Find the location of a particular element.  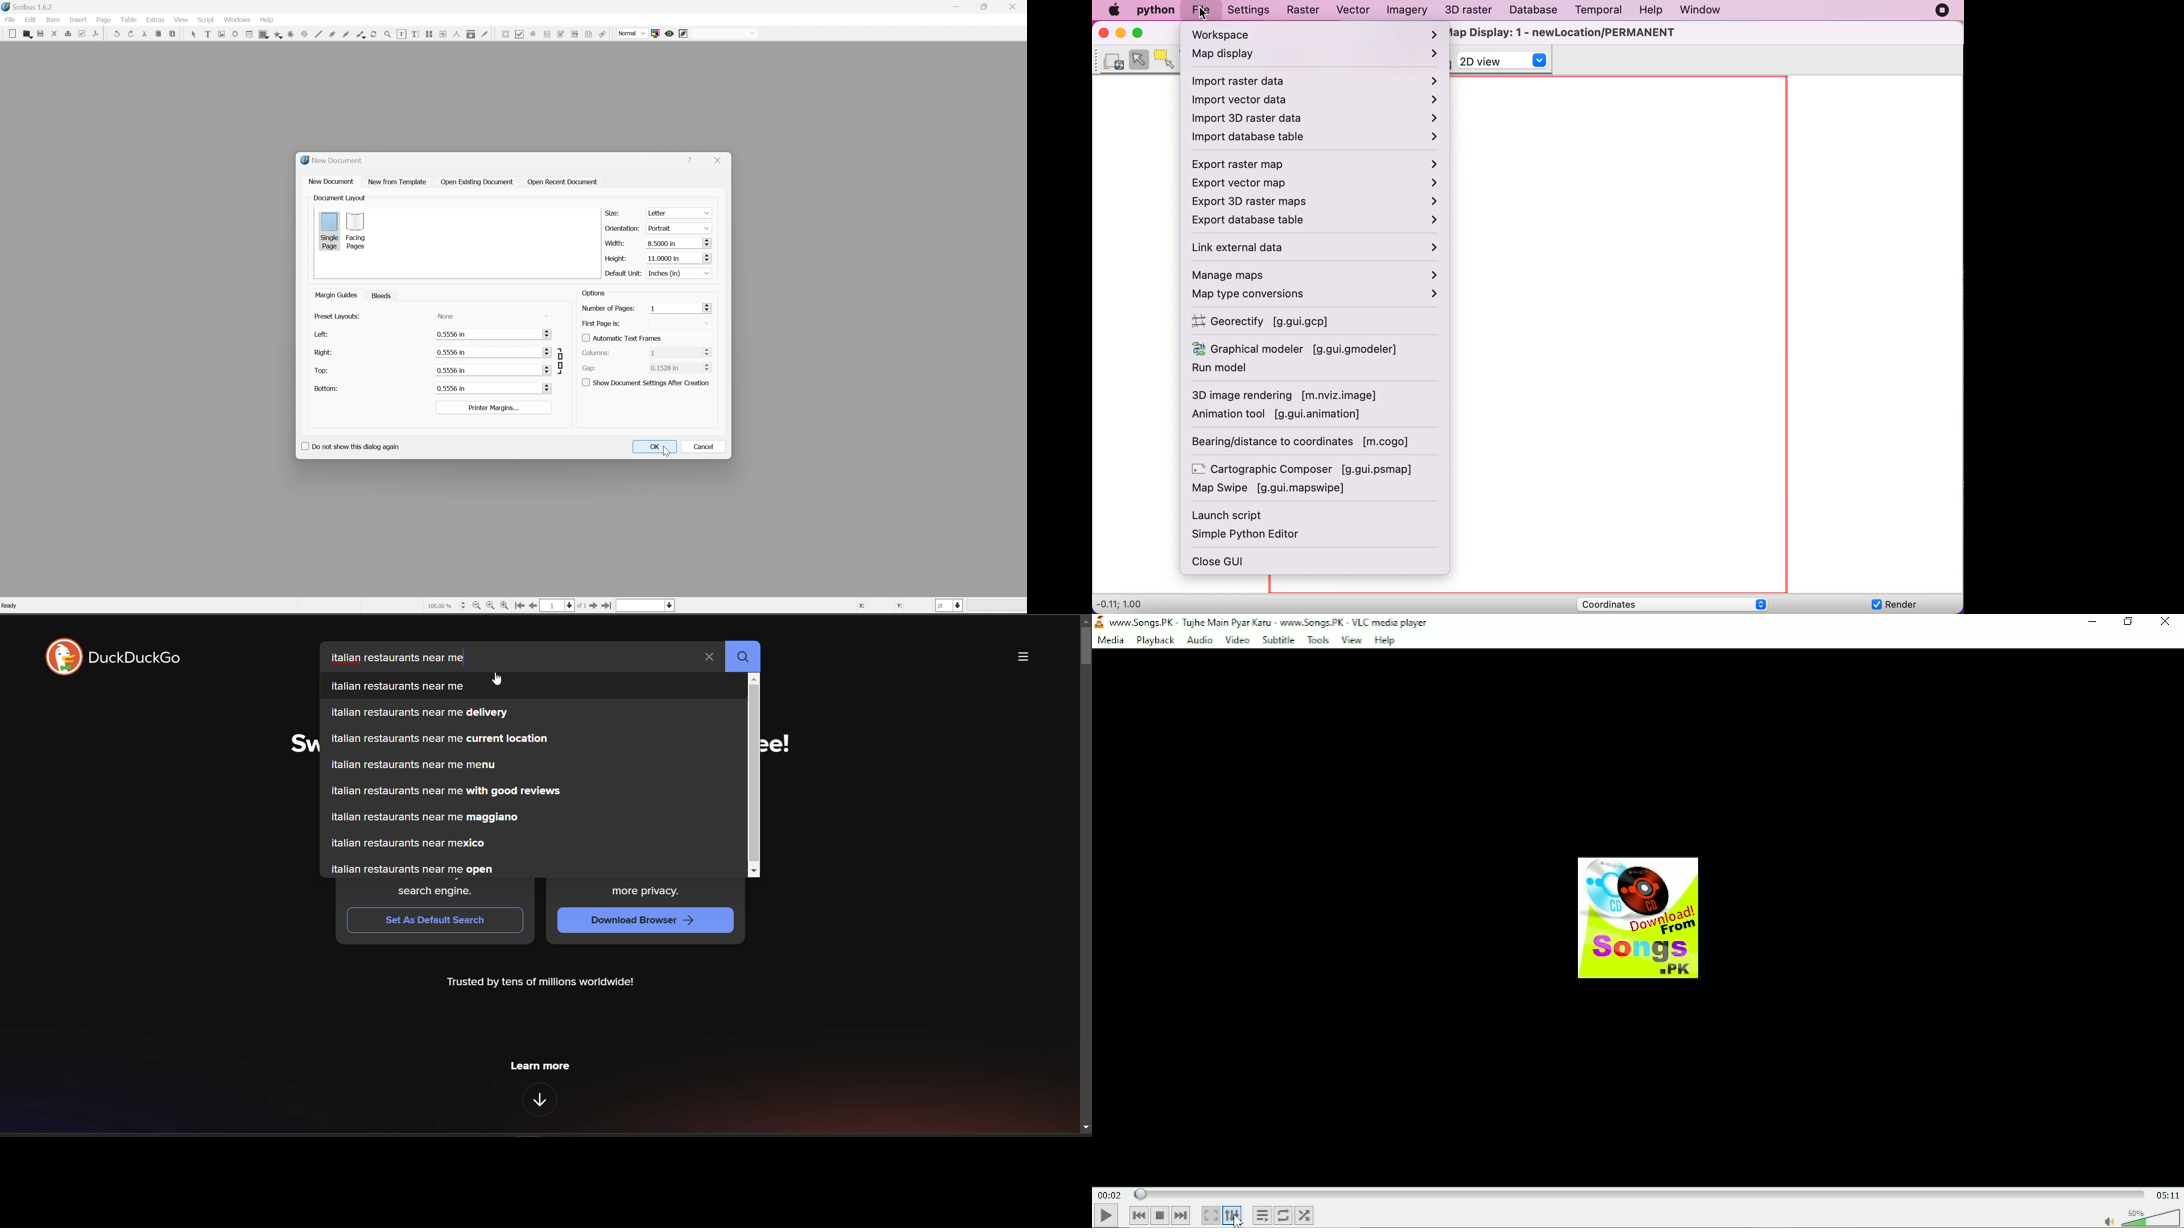

preset display is located at coordinates (340, 316).